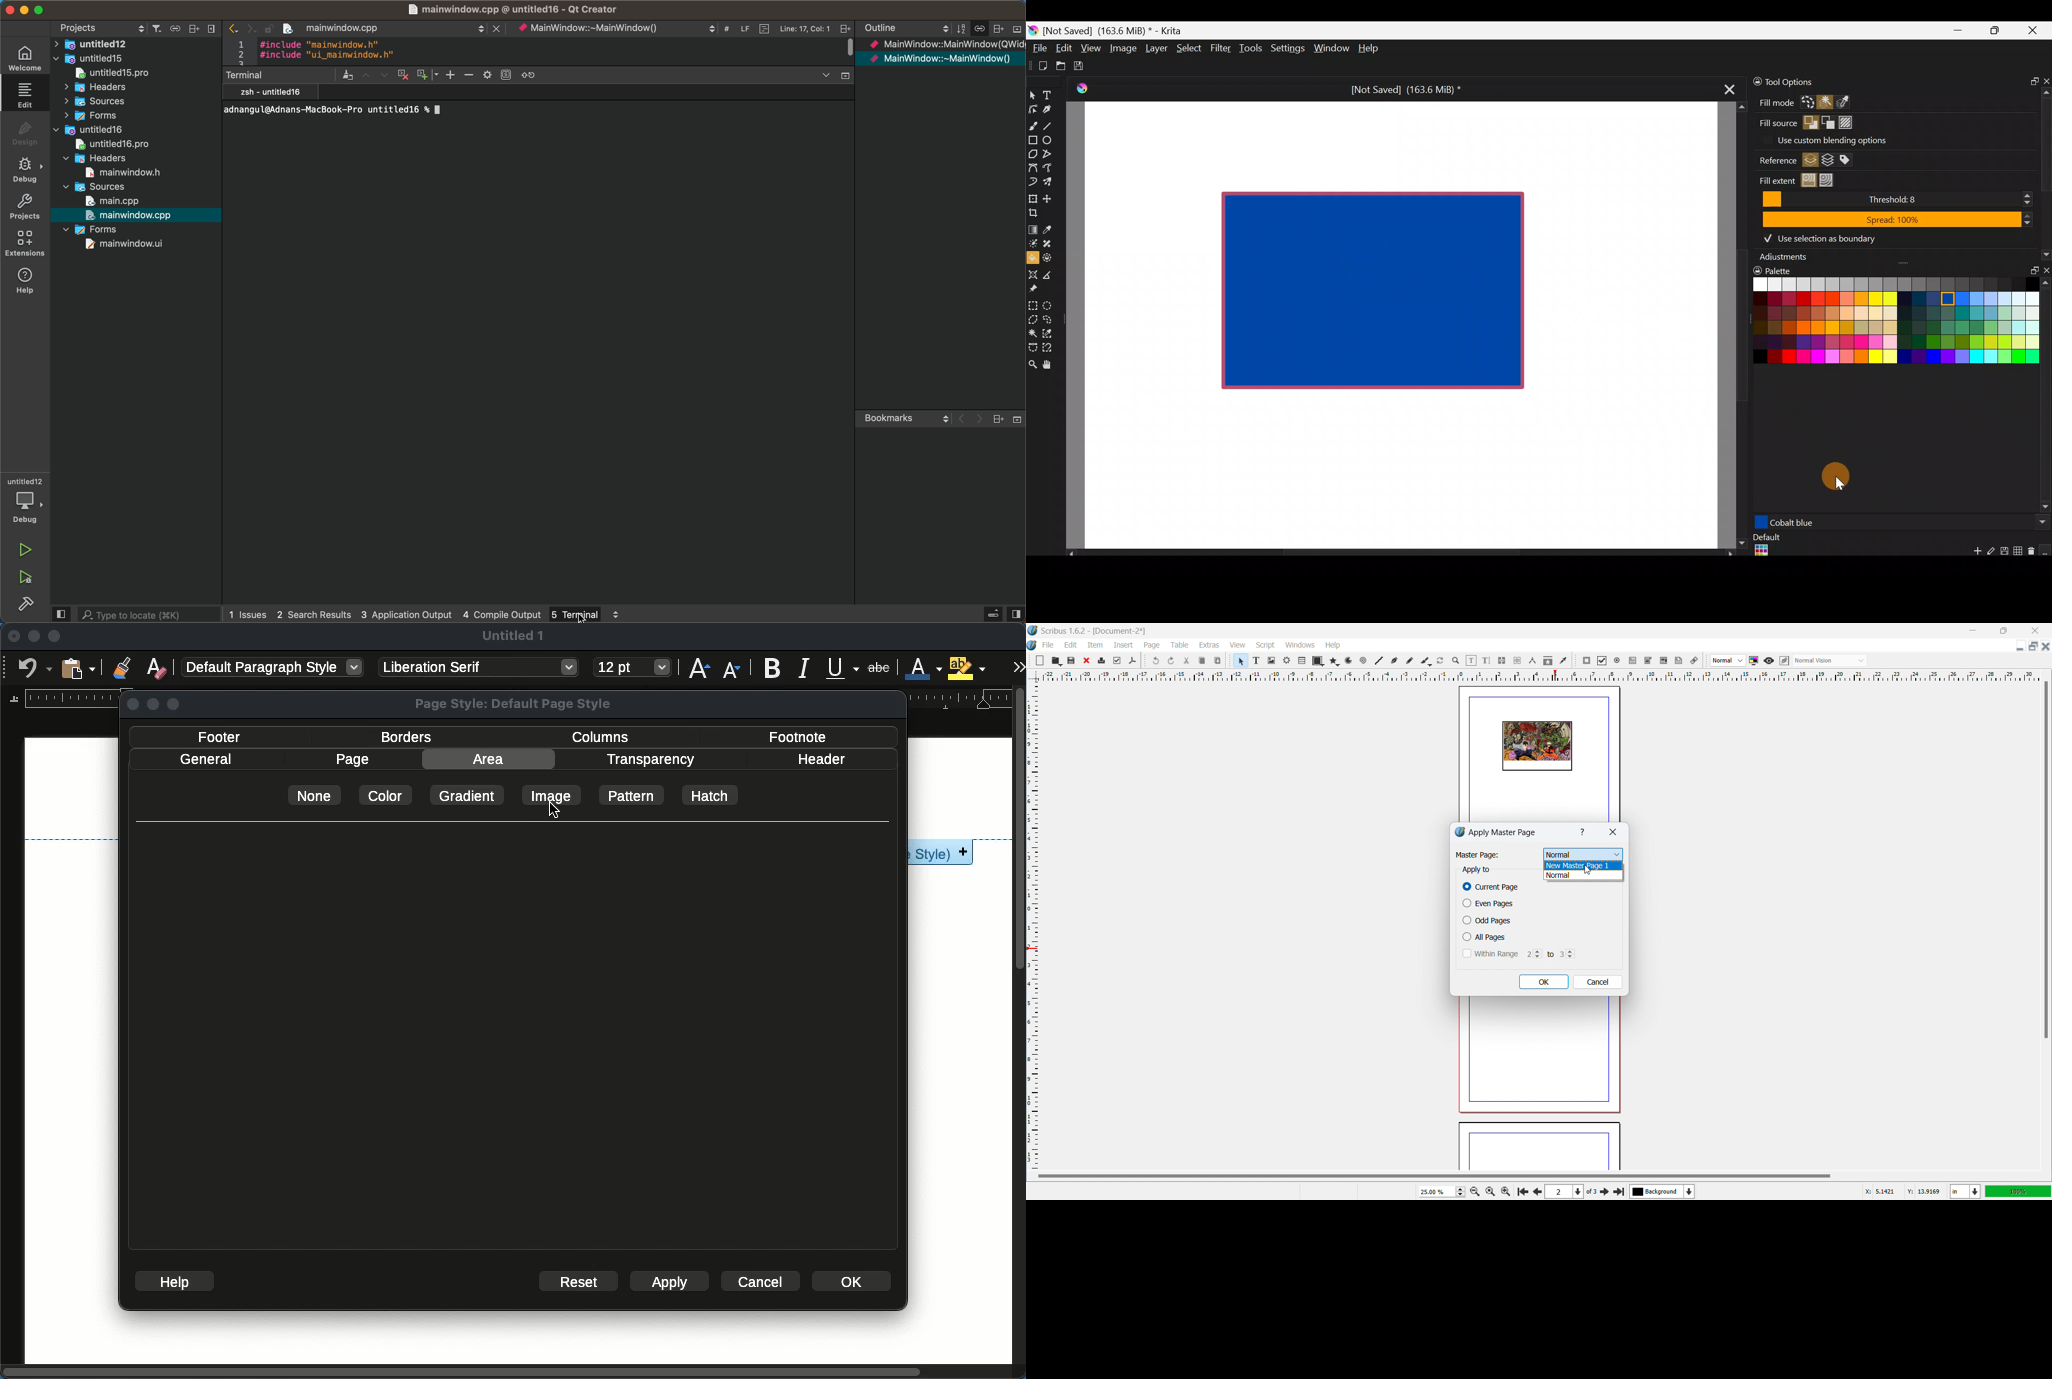 This screenshot has width=2072, height=1400. Describe the element at coordinates (1117, 660) in the screenshot. I see `preflight checkbox` at that location.